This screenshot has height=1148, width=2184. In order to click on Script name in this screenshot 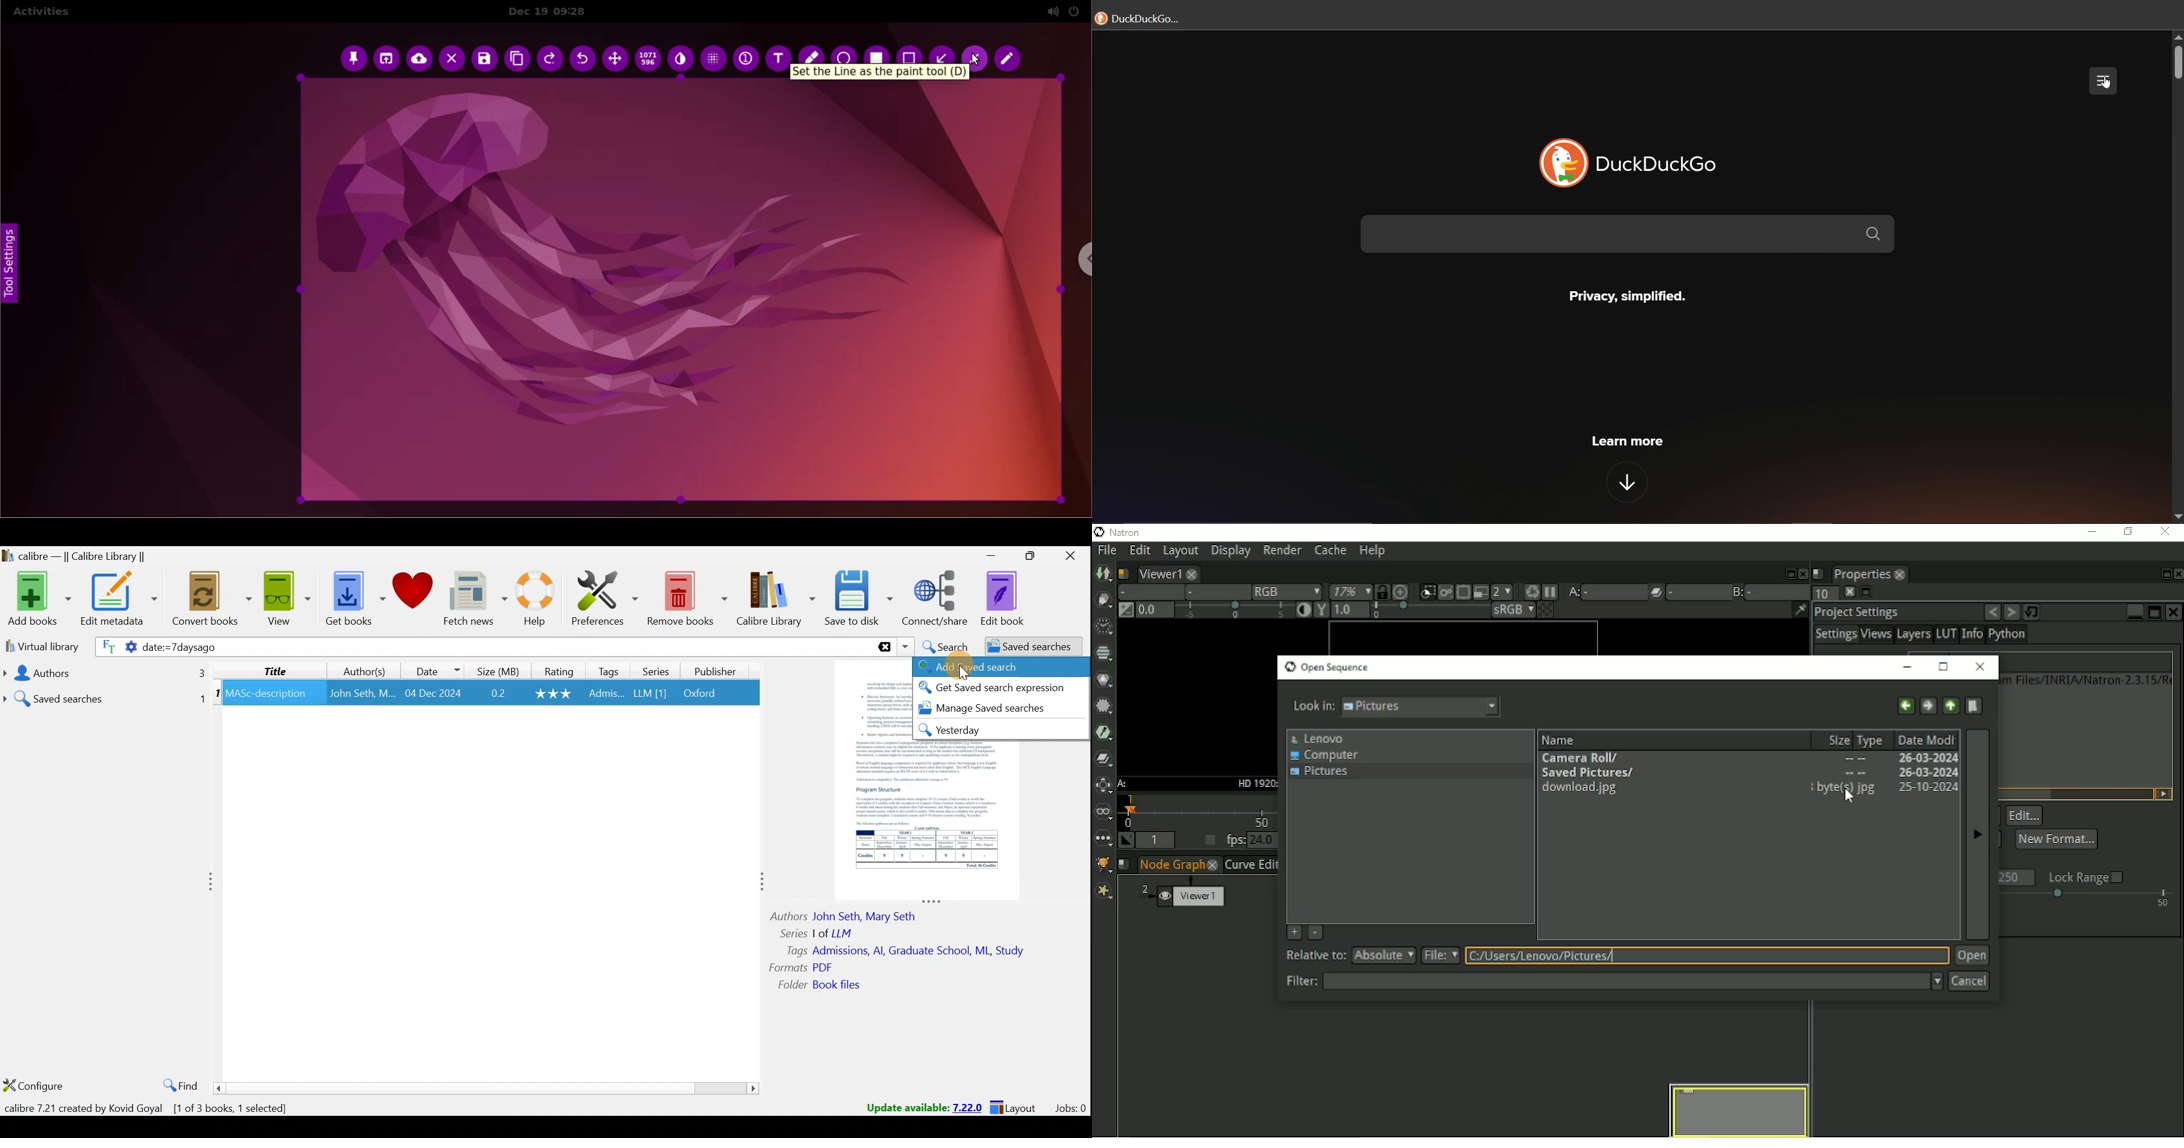, I will do `click(1125, 865)`.